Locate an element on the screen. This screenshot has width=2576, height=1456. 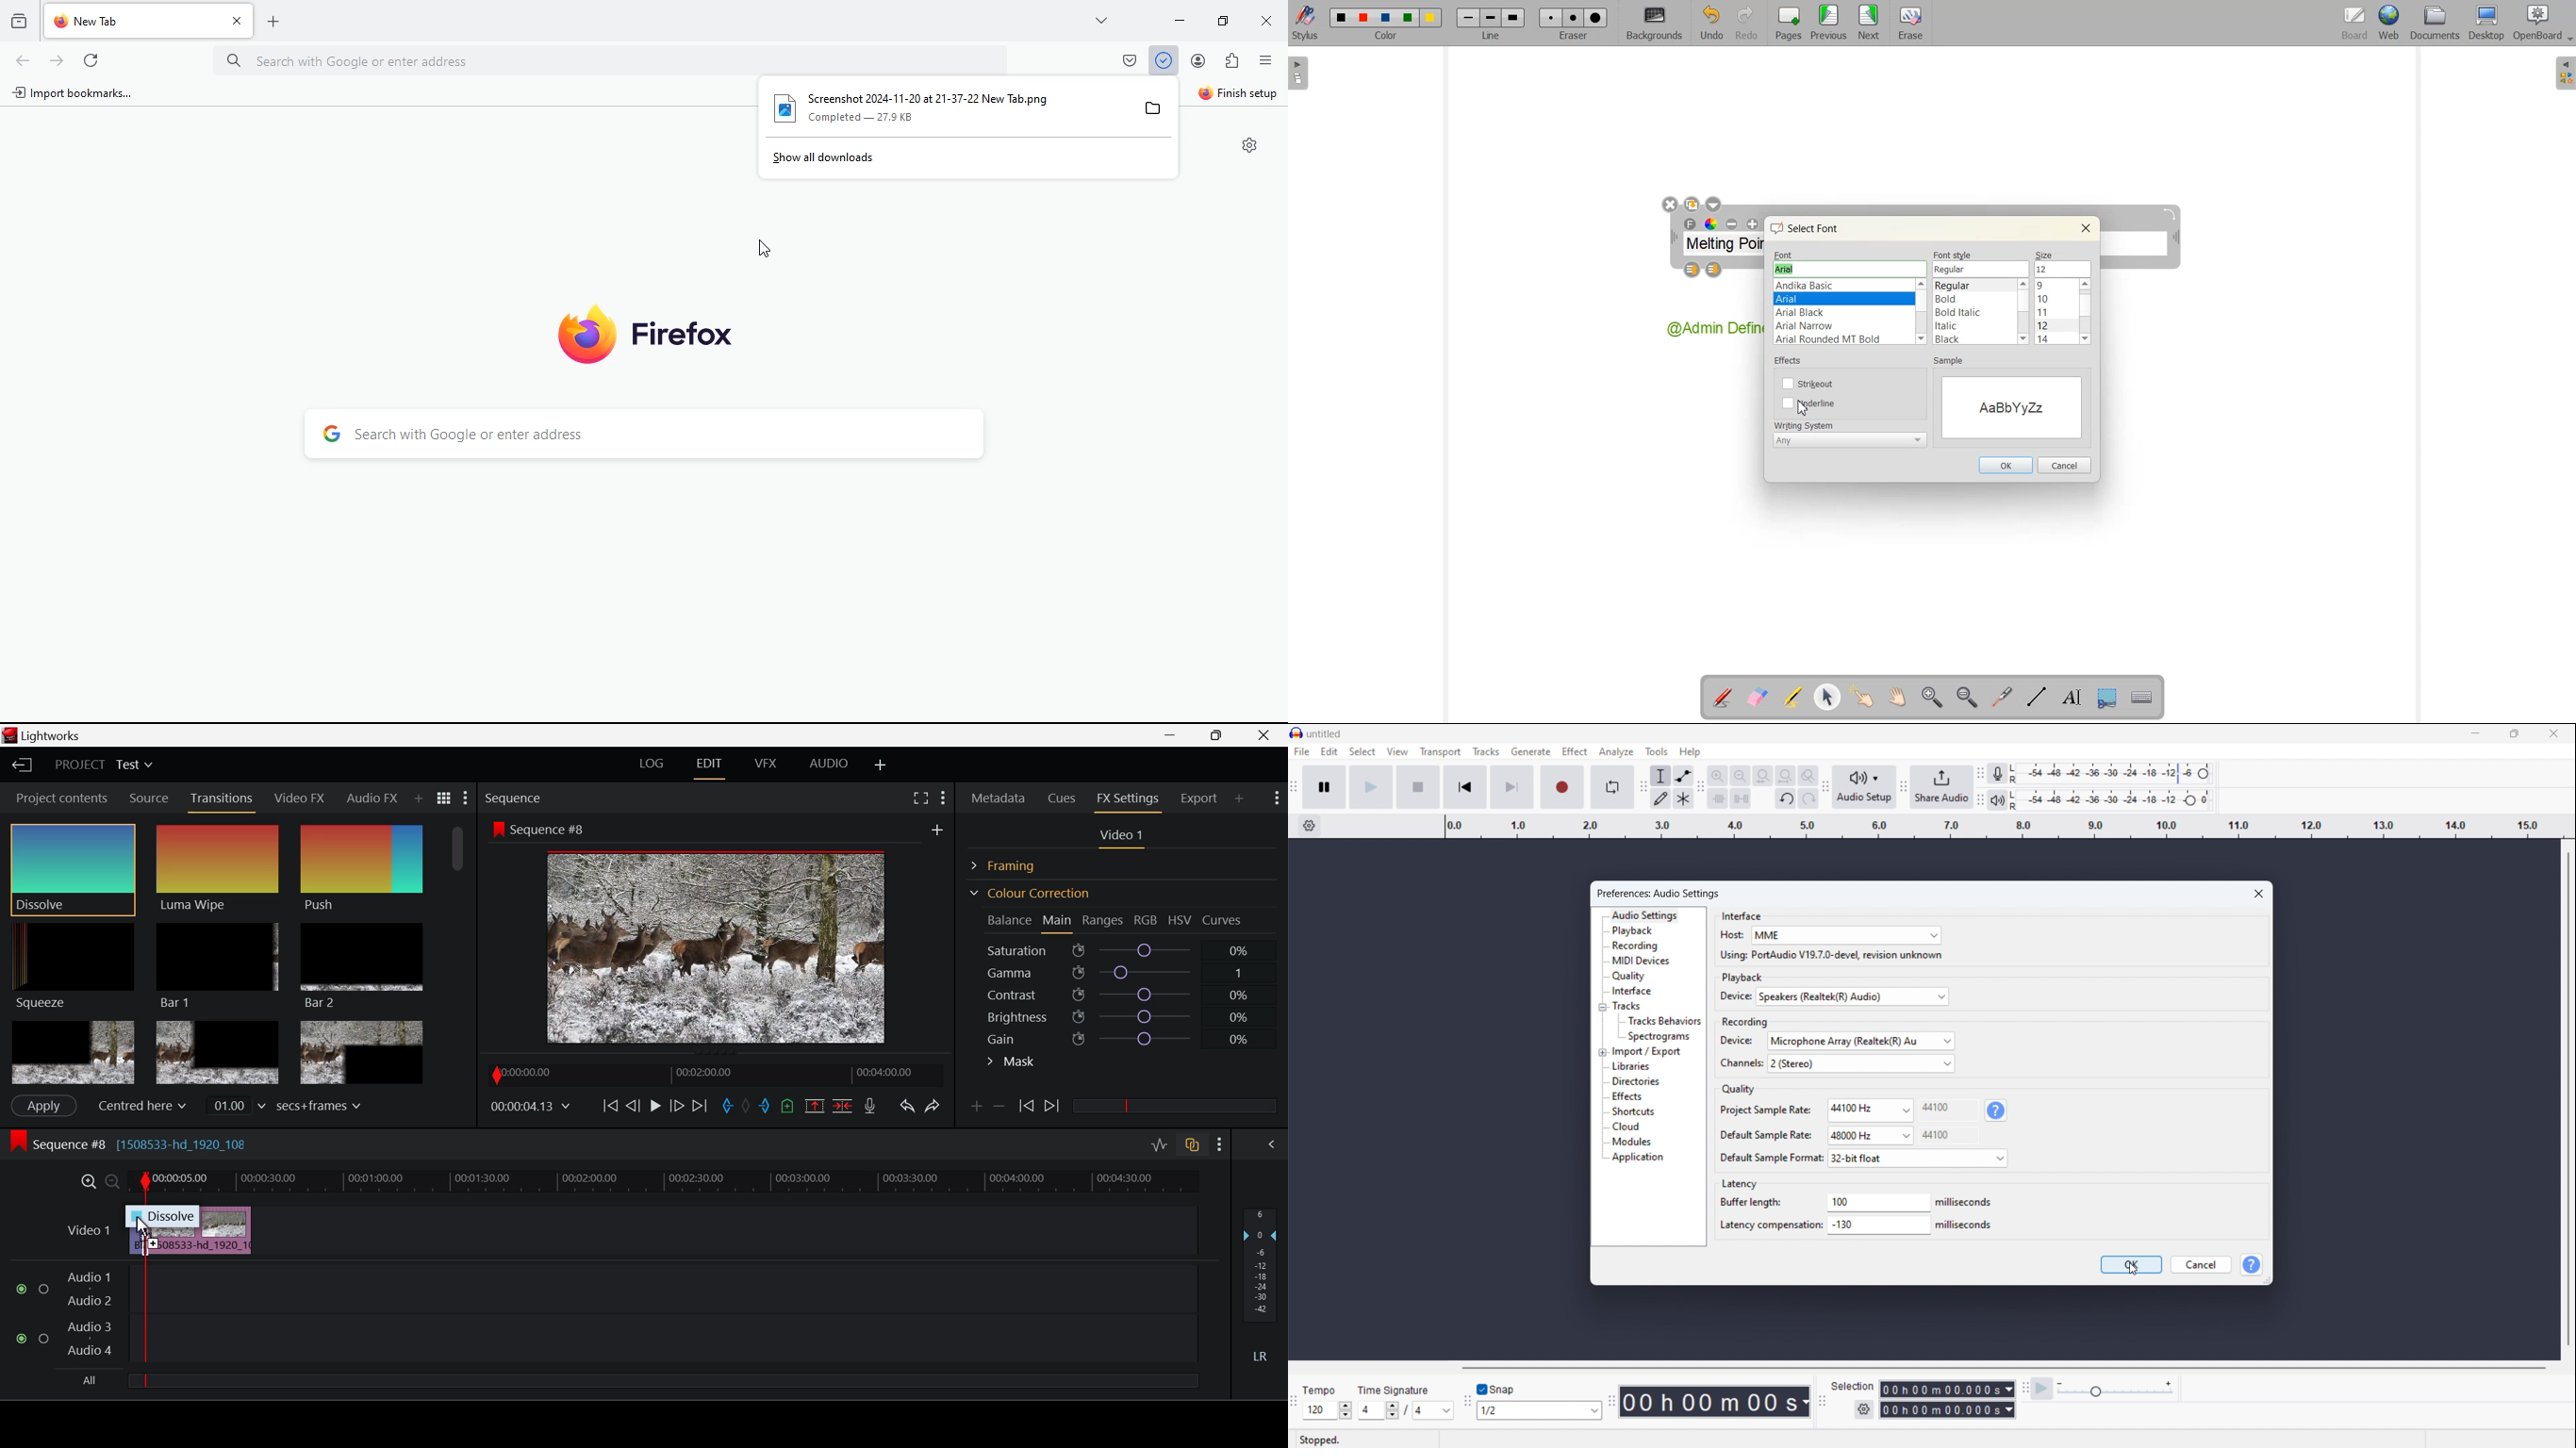
Toggle list and title view is located at coordinates (444, 798).